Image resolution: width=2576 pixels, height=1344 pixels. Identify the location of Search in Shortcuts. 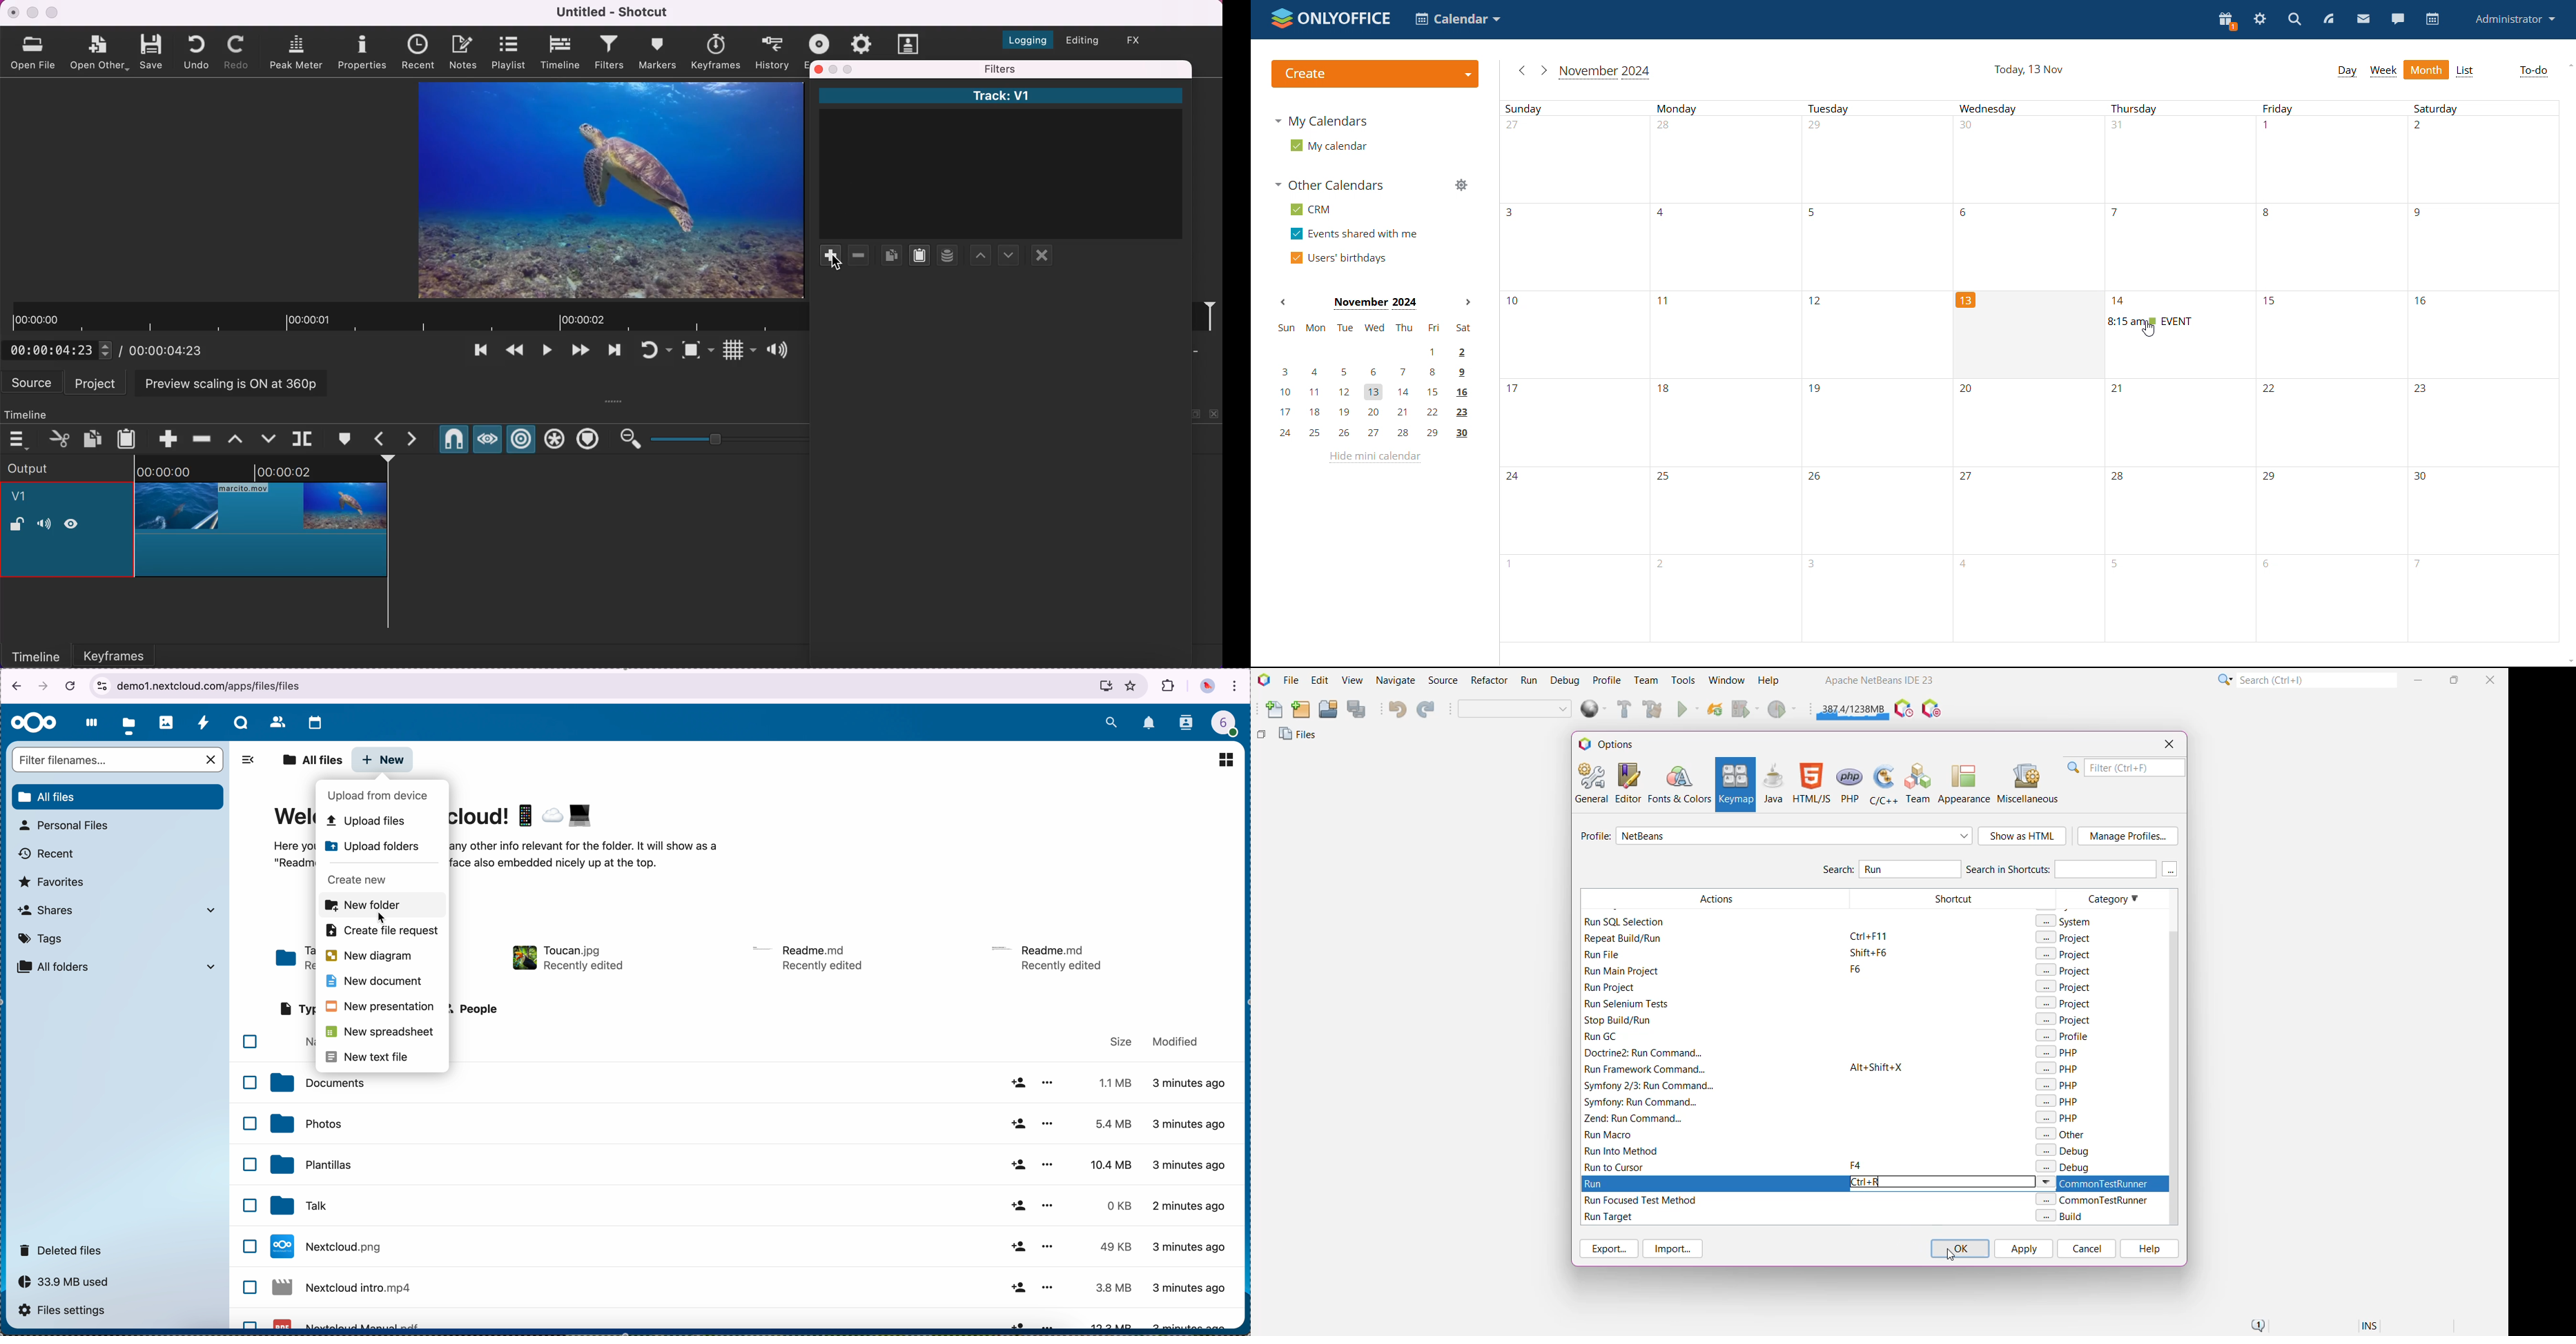
(2060, 868).